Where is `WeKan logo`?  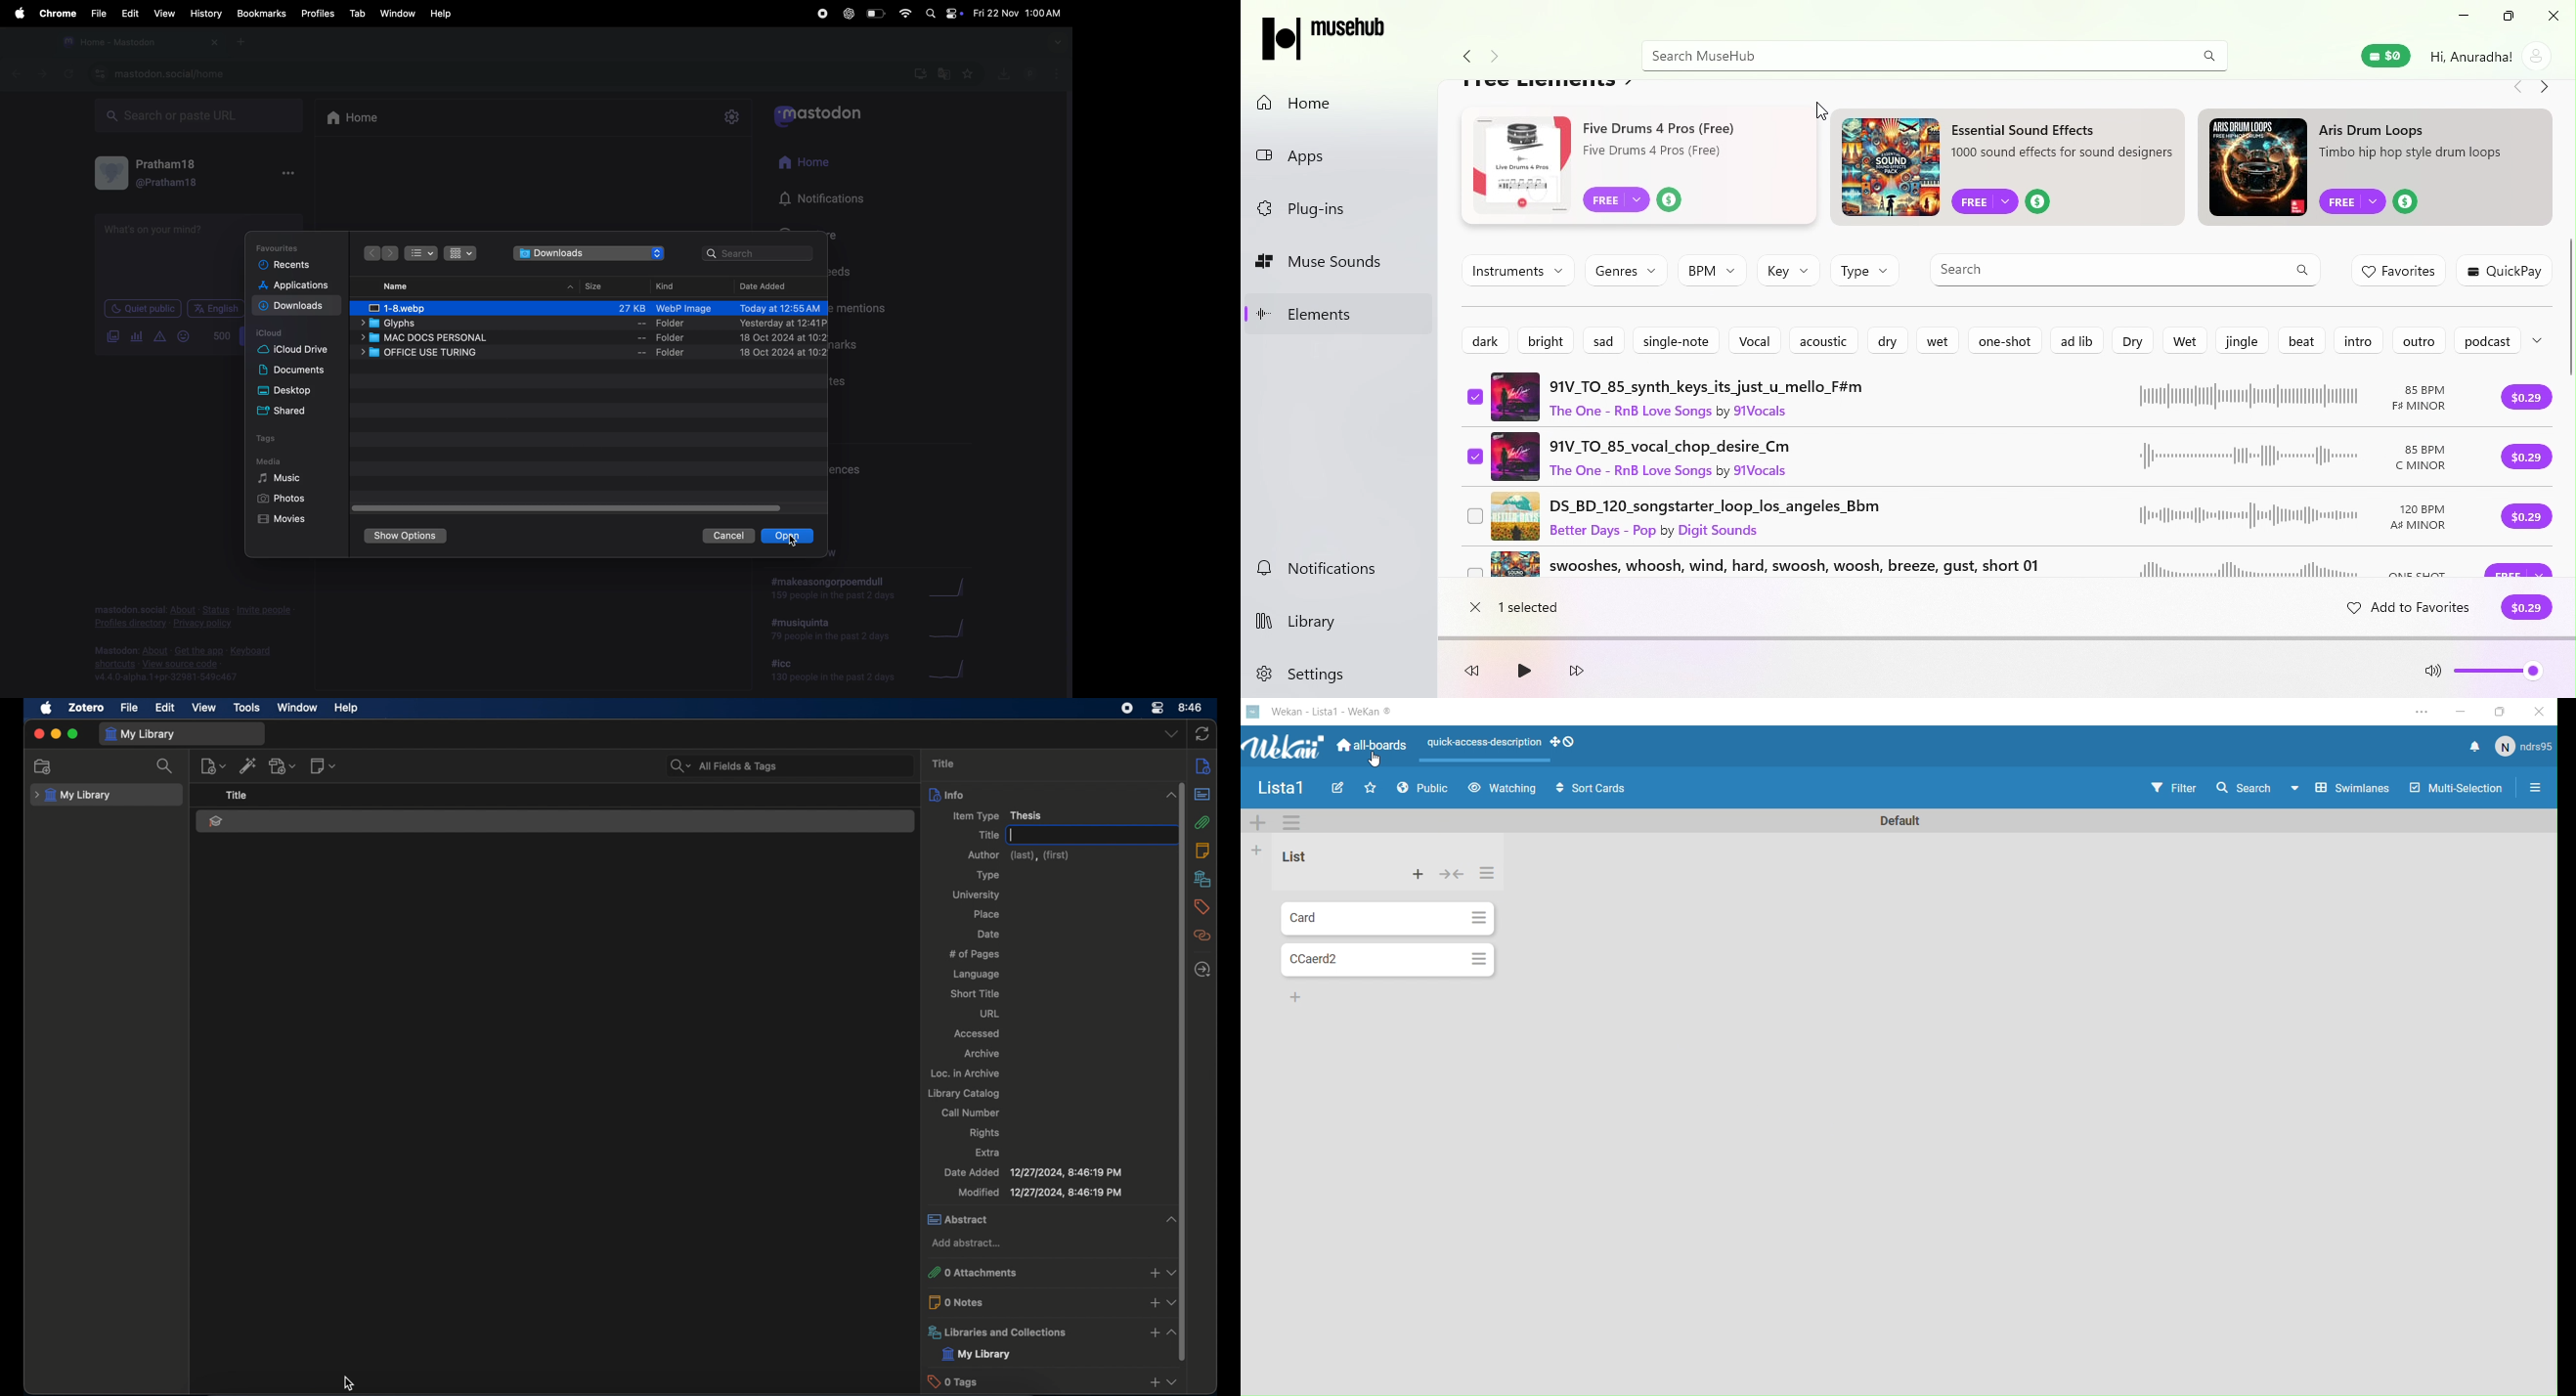
WeKan logo is located at coordinates (1287, 746).